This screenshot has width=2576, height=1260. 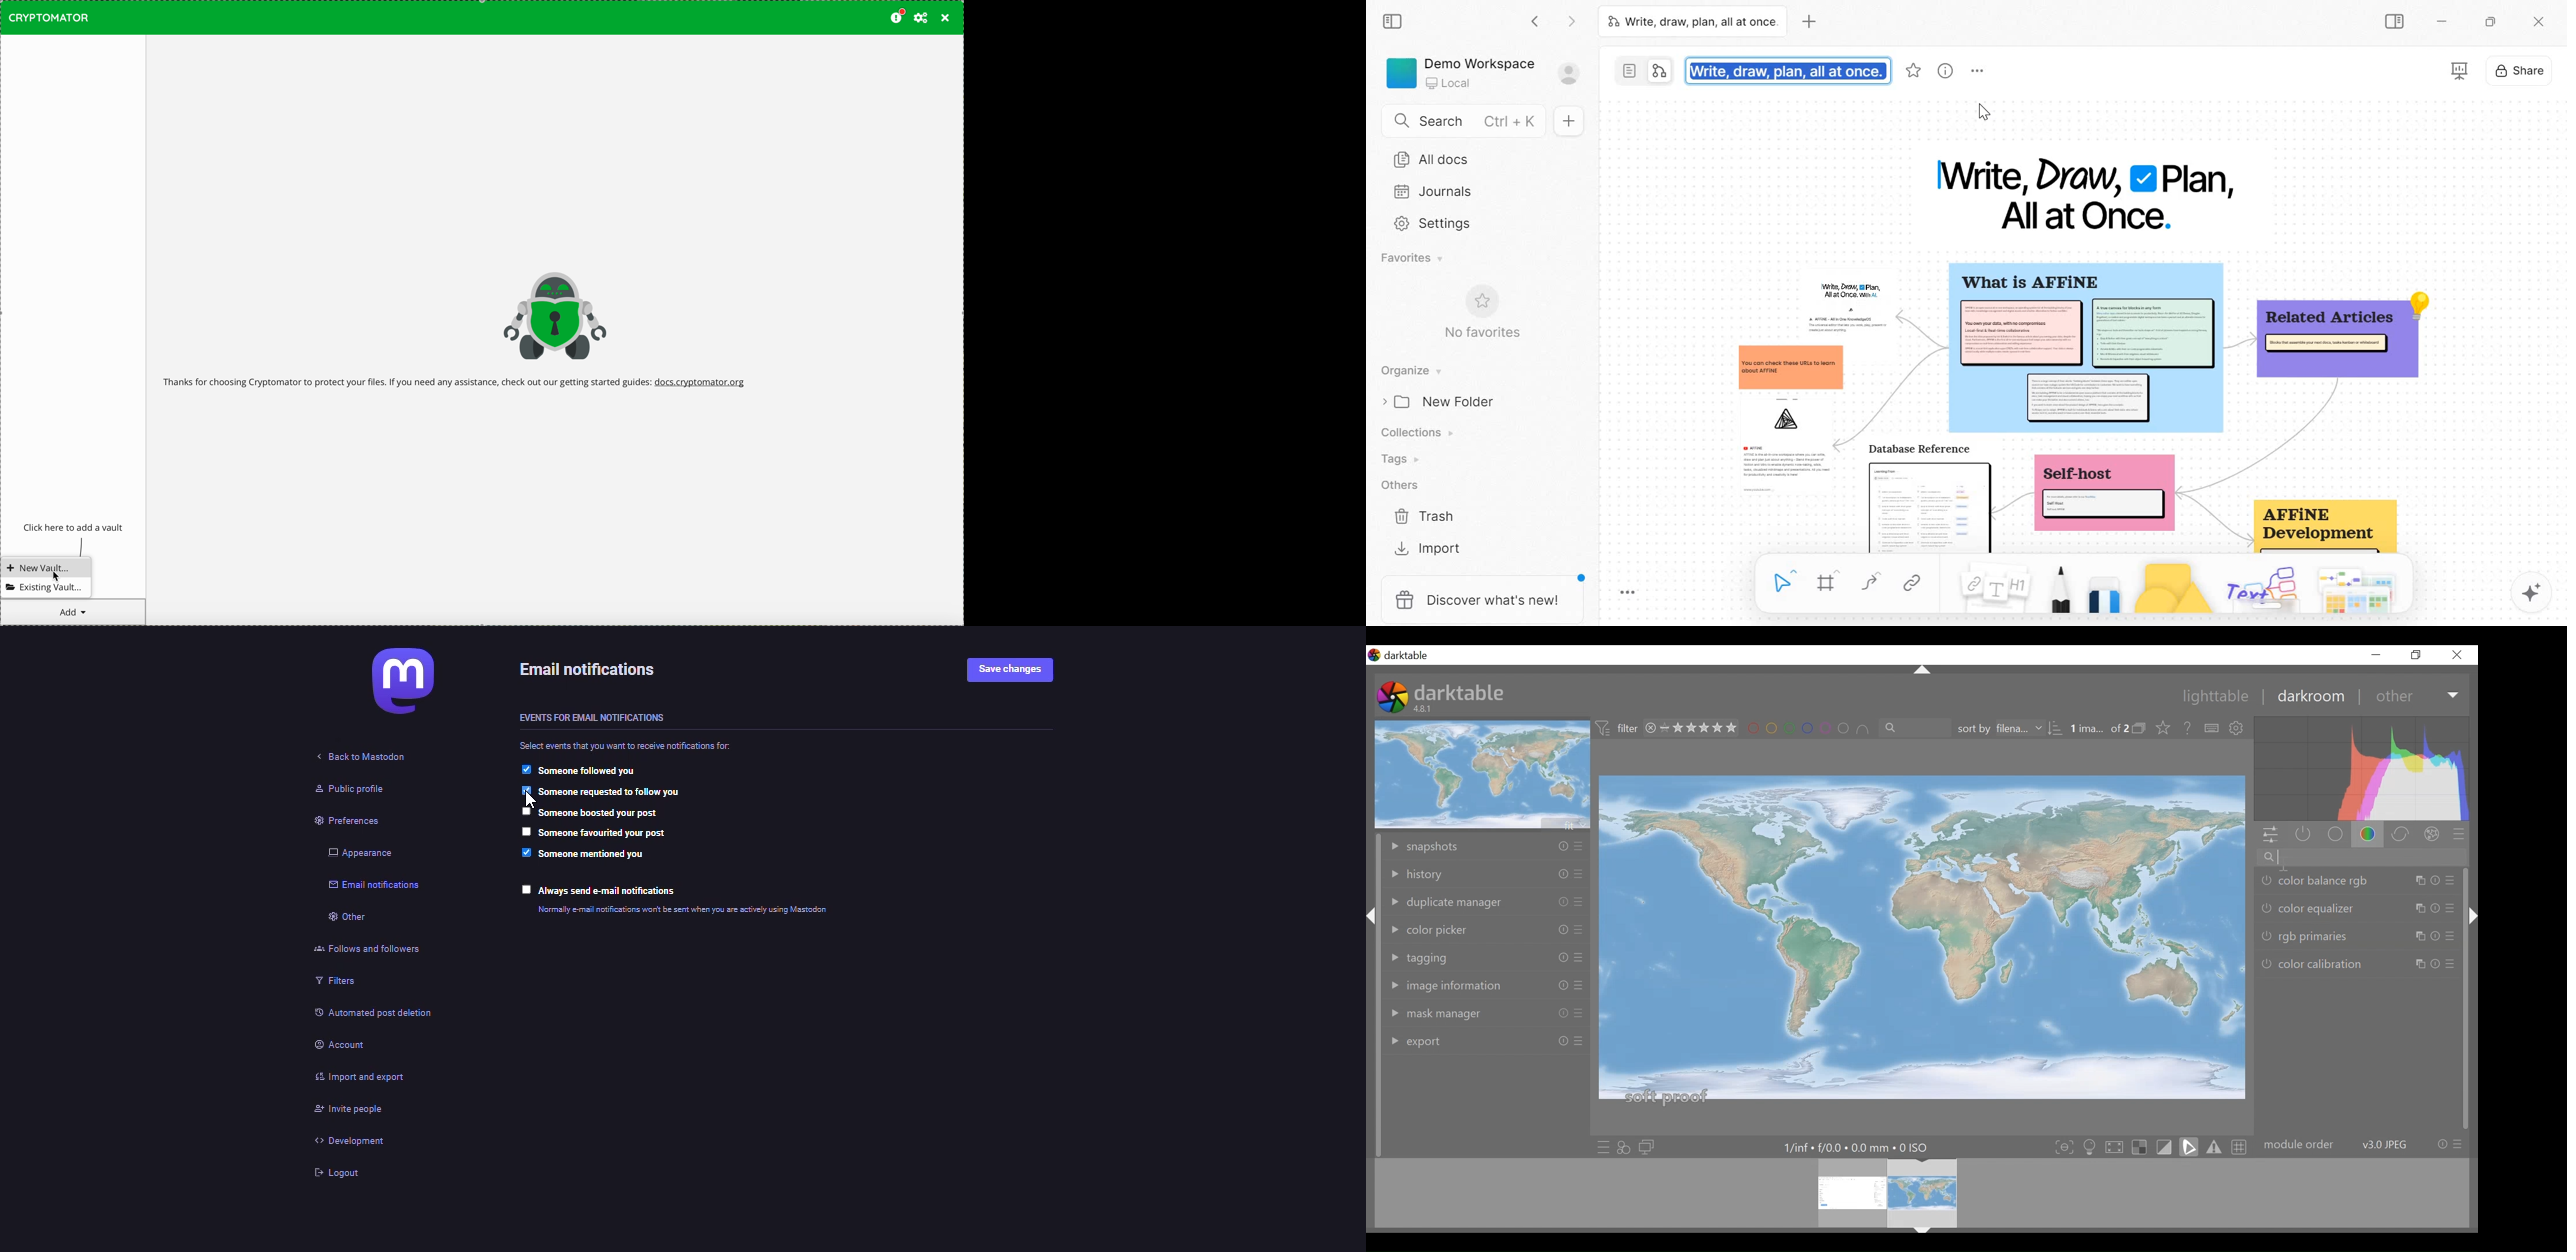 What do you see at coordinates (1578, 987) in the screenshot?
I see `` at bounding box center [1578, 987].